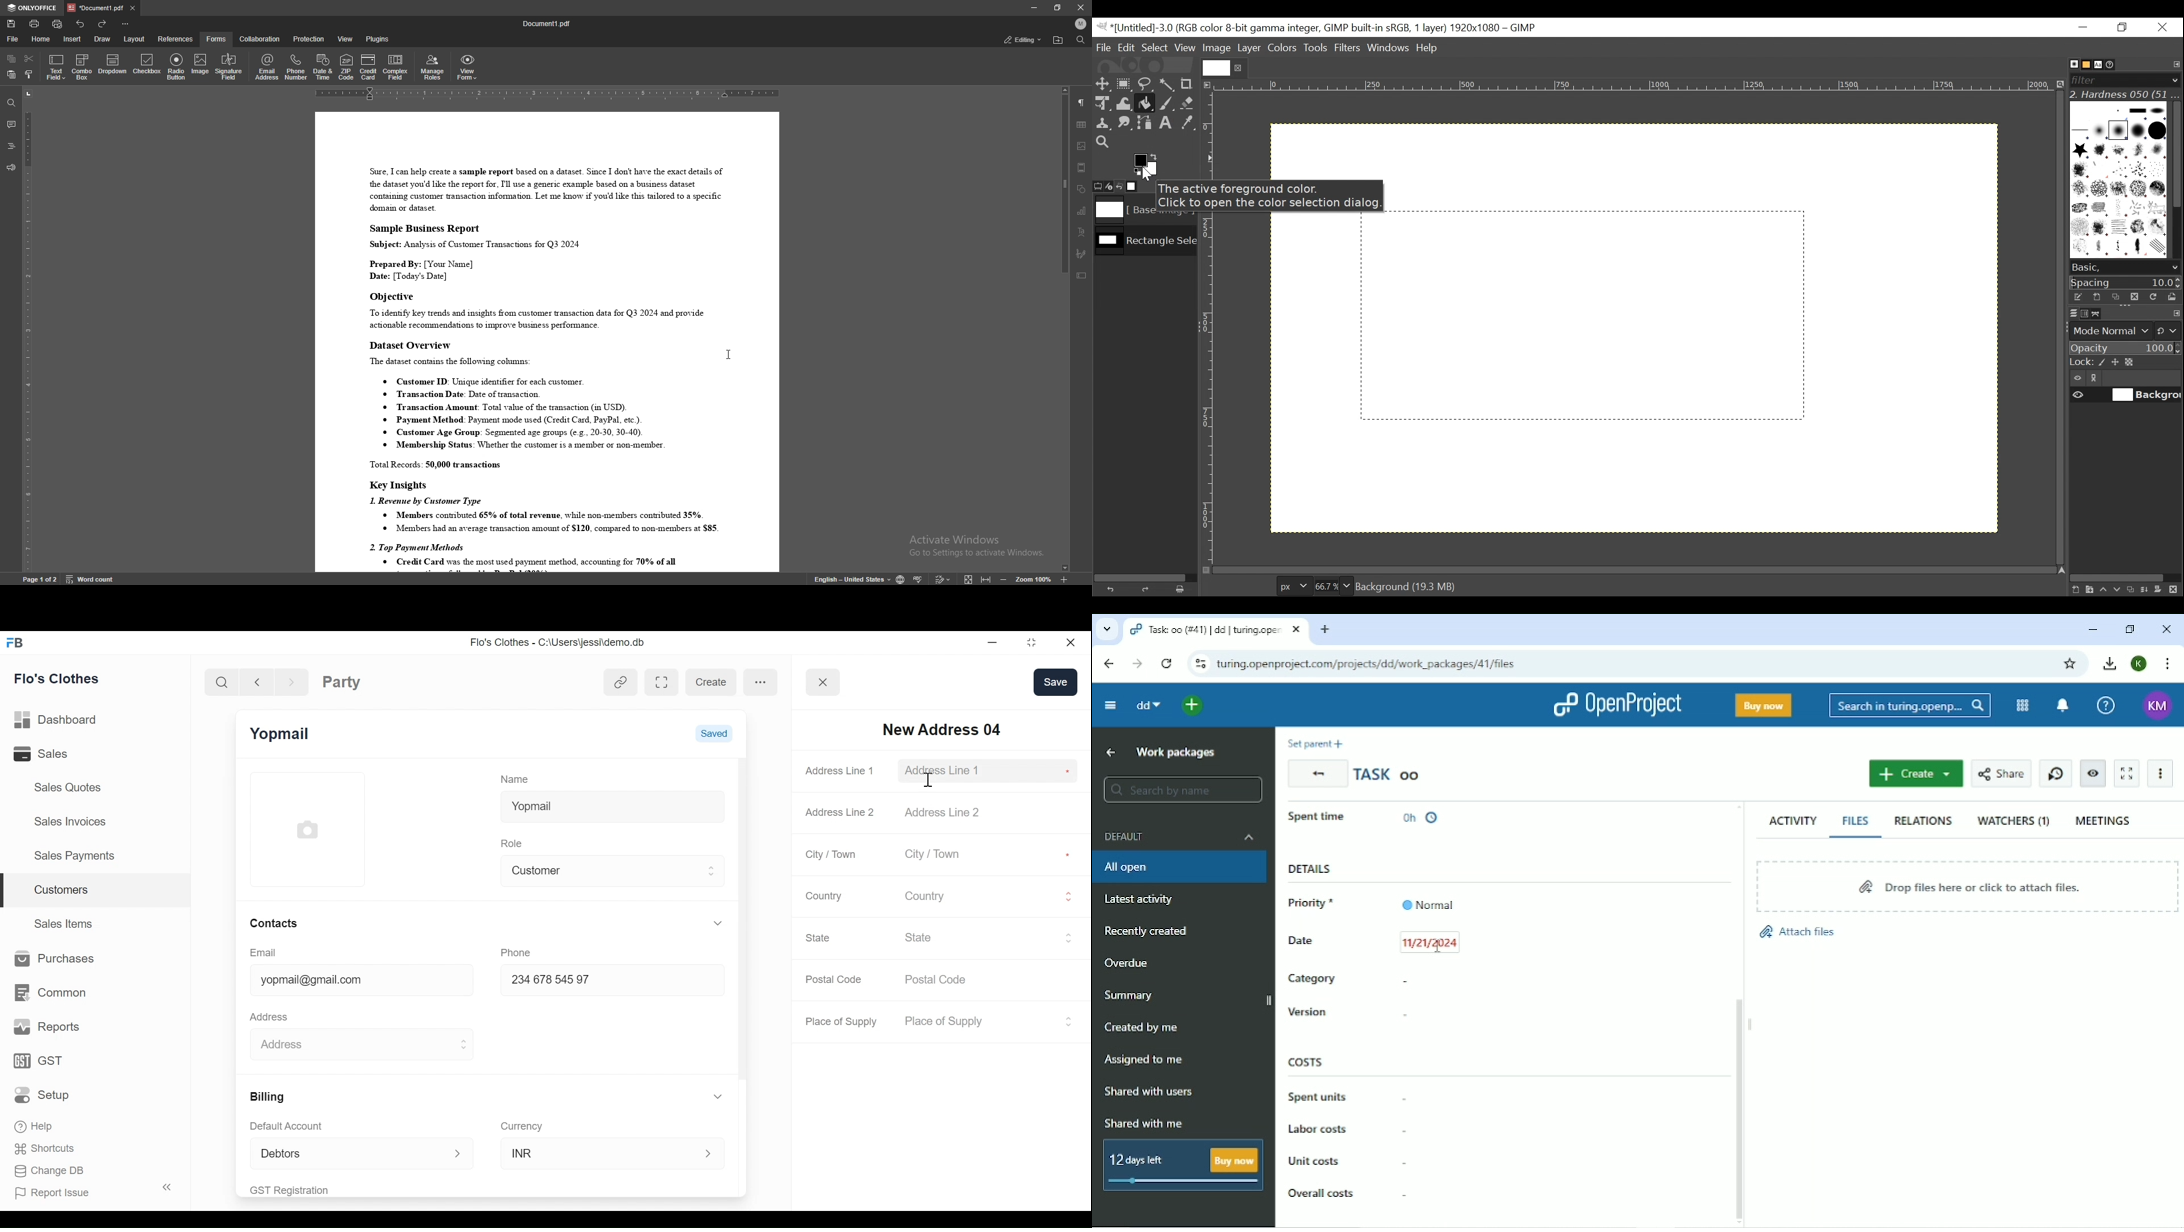 The height and width of the screenshot is (1232, 2184). Describe the element at coordinates (621, 684) in the screenshot. I see `View linked entries` at that location.